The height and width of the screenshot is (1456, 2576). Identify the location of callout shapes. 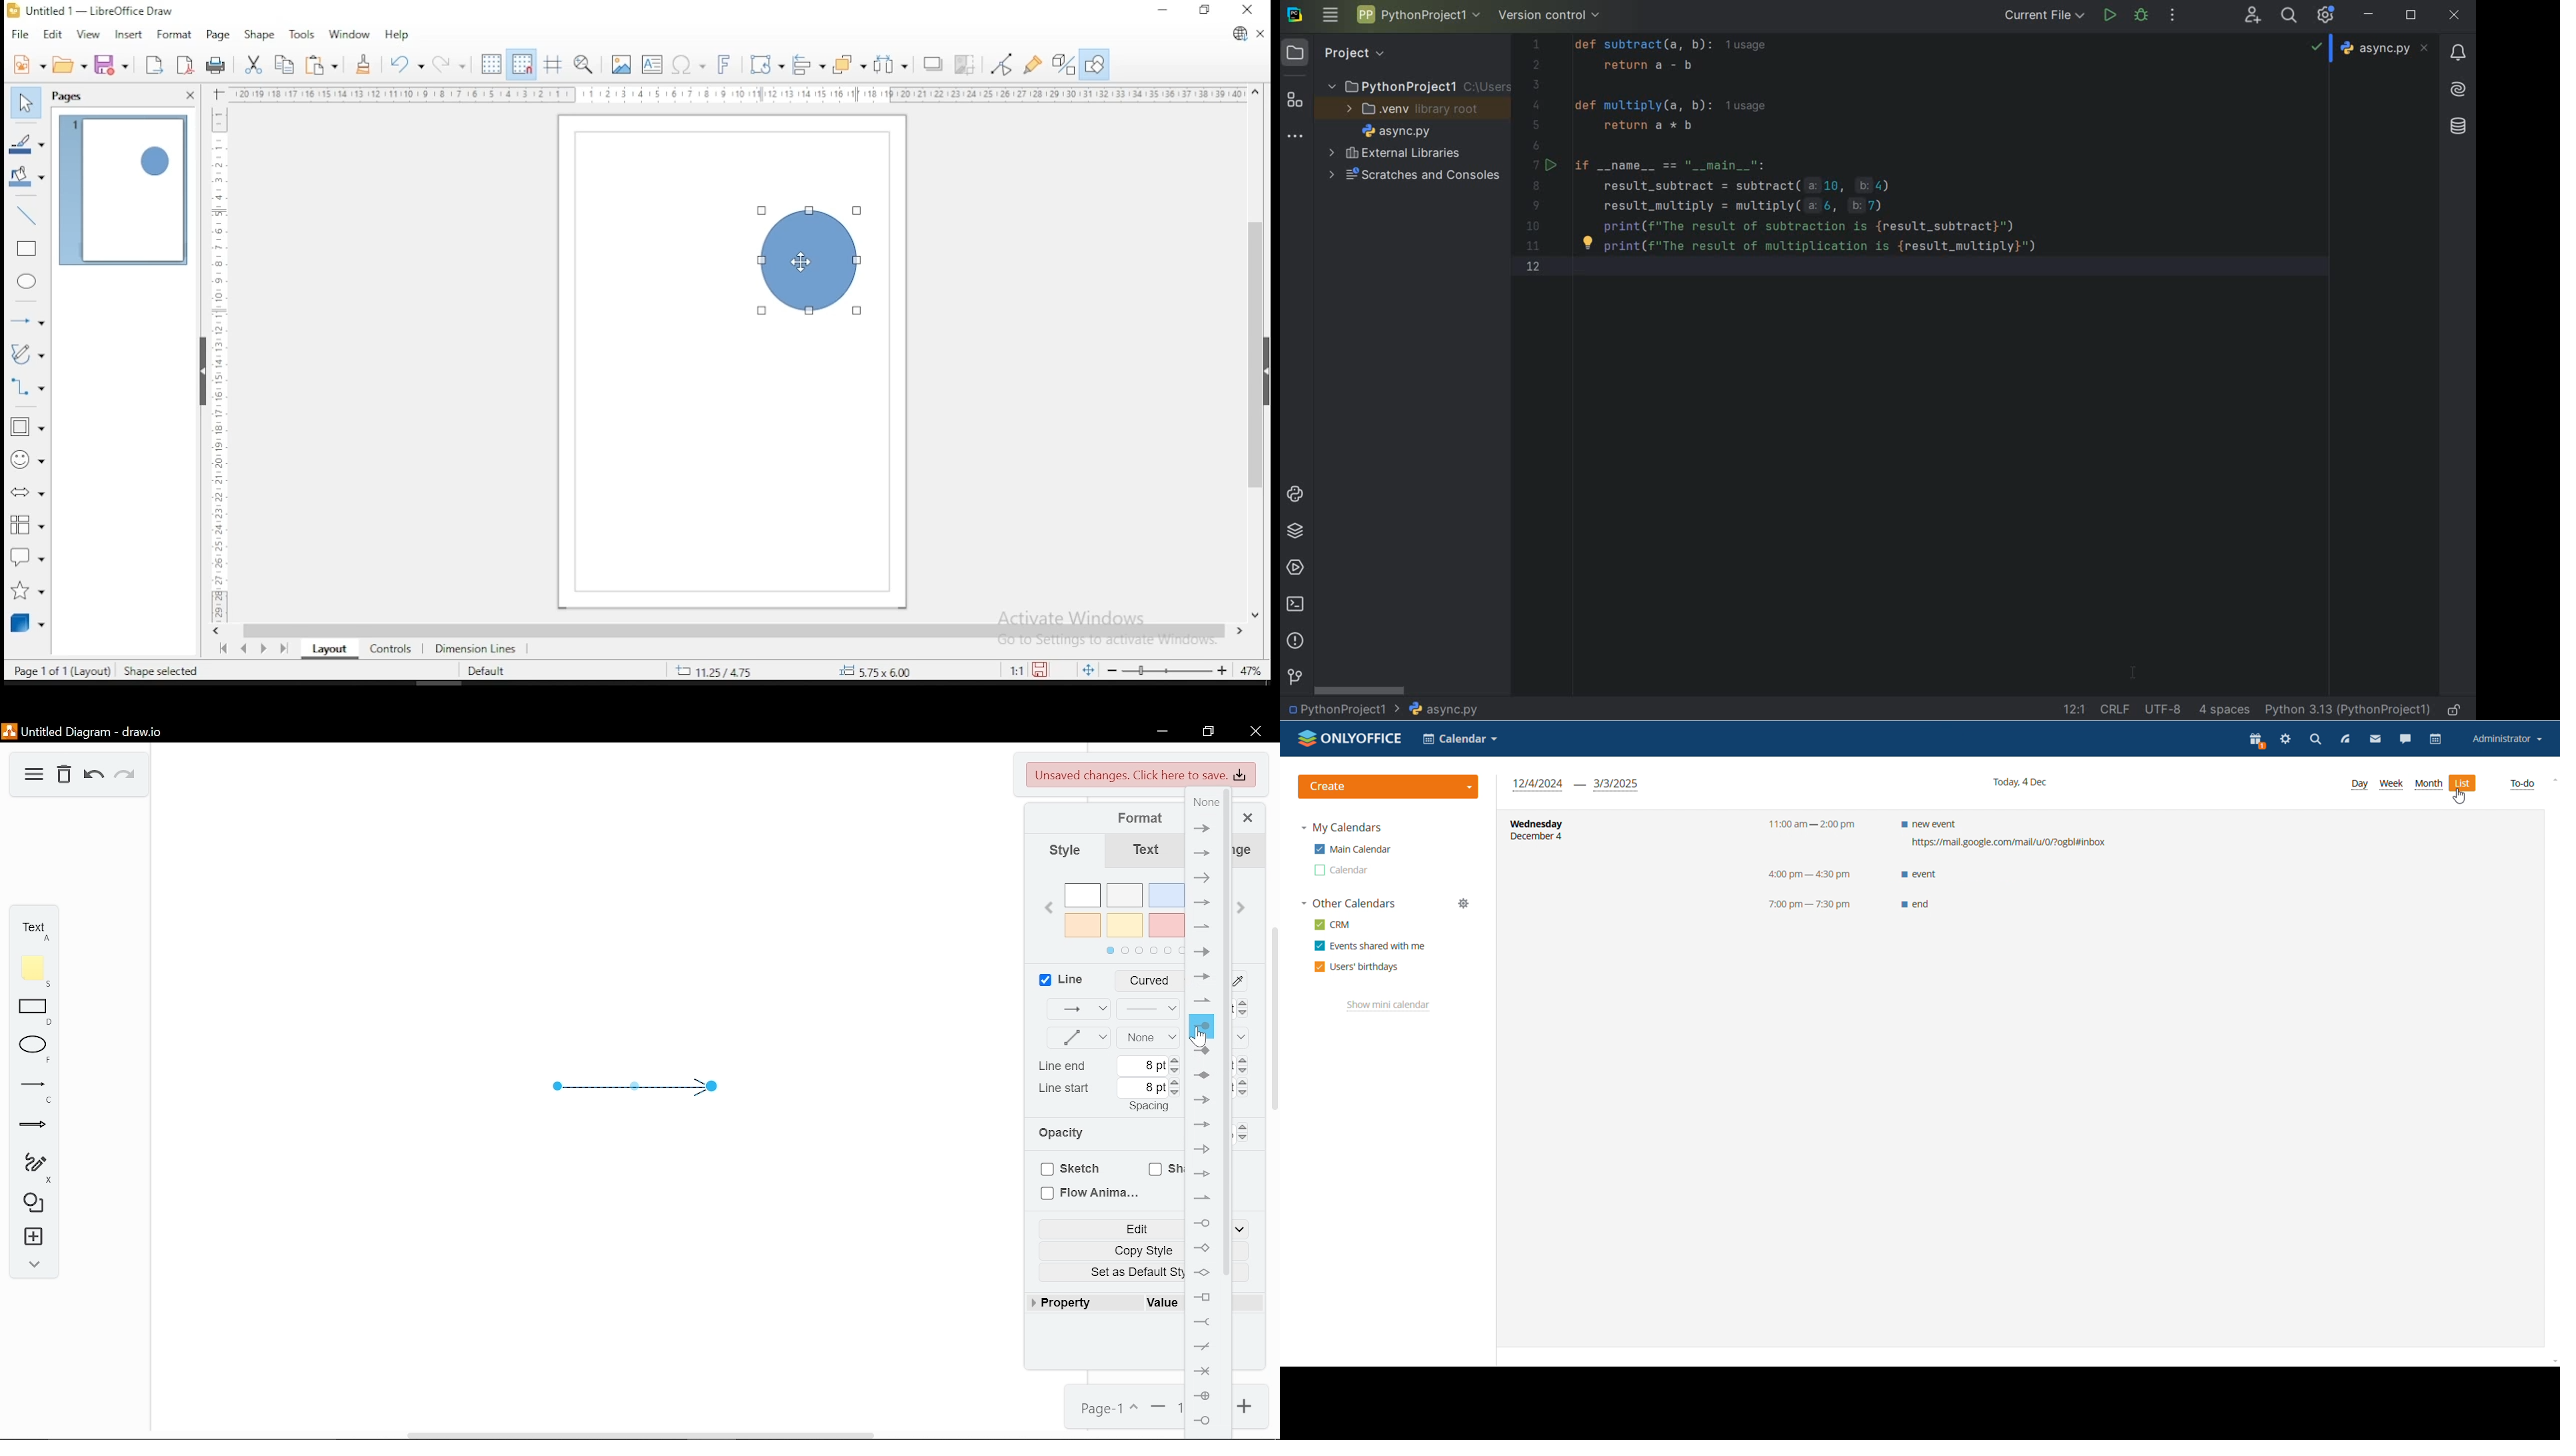
(28, 556).